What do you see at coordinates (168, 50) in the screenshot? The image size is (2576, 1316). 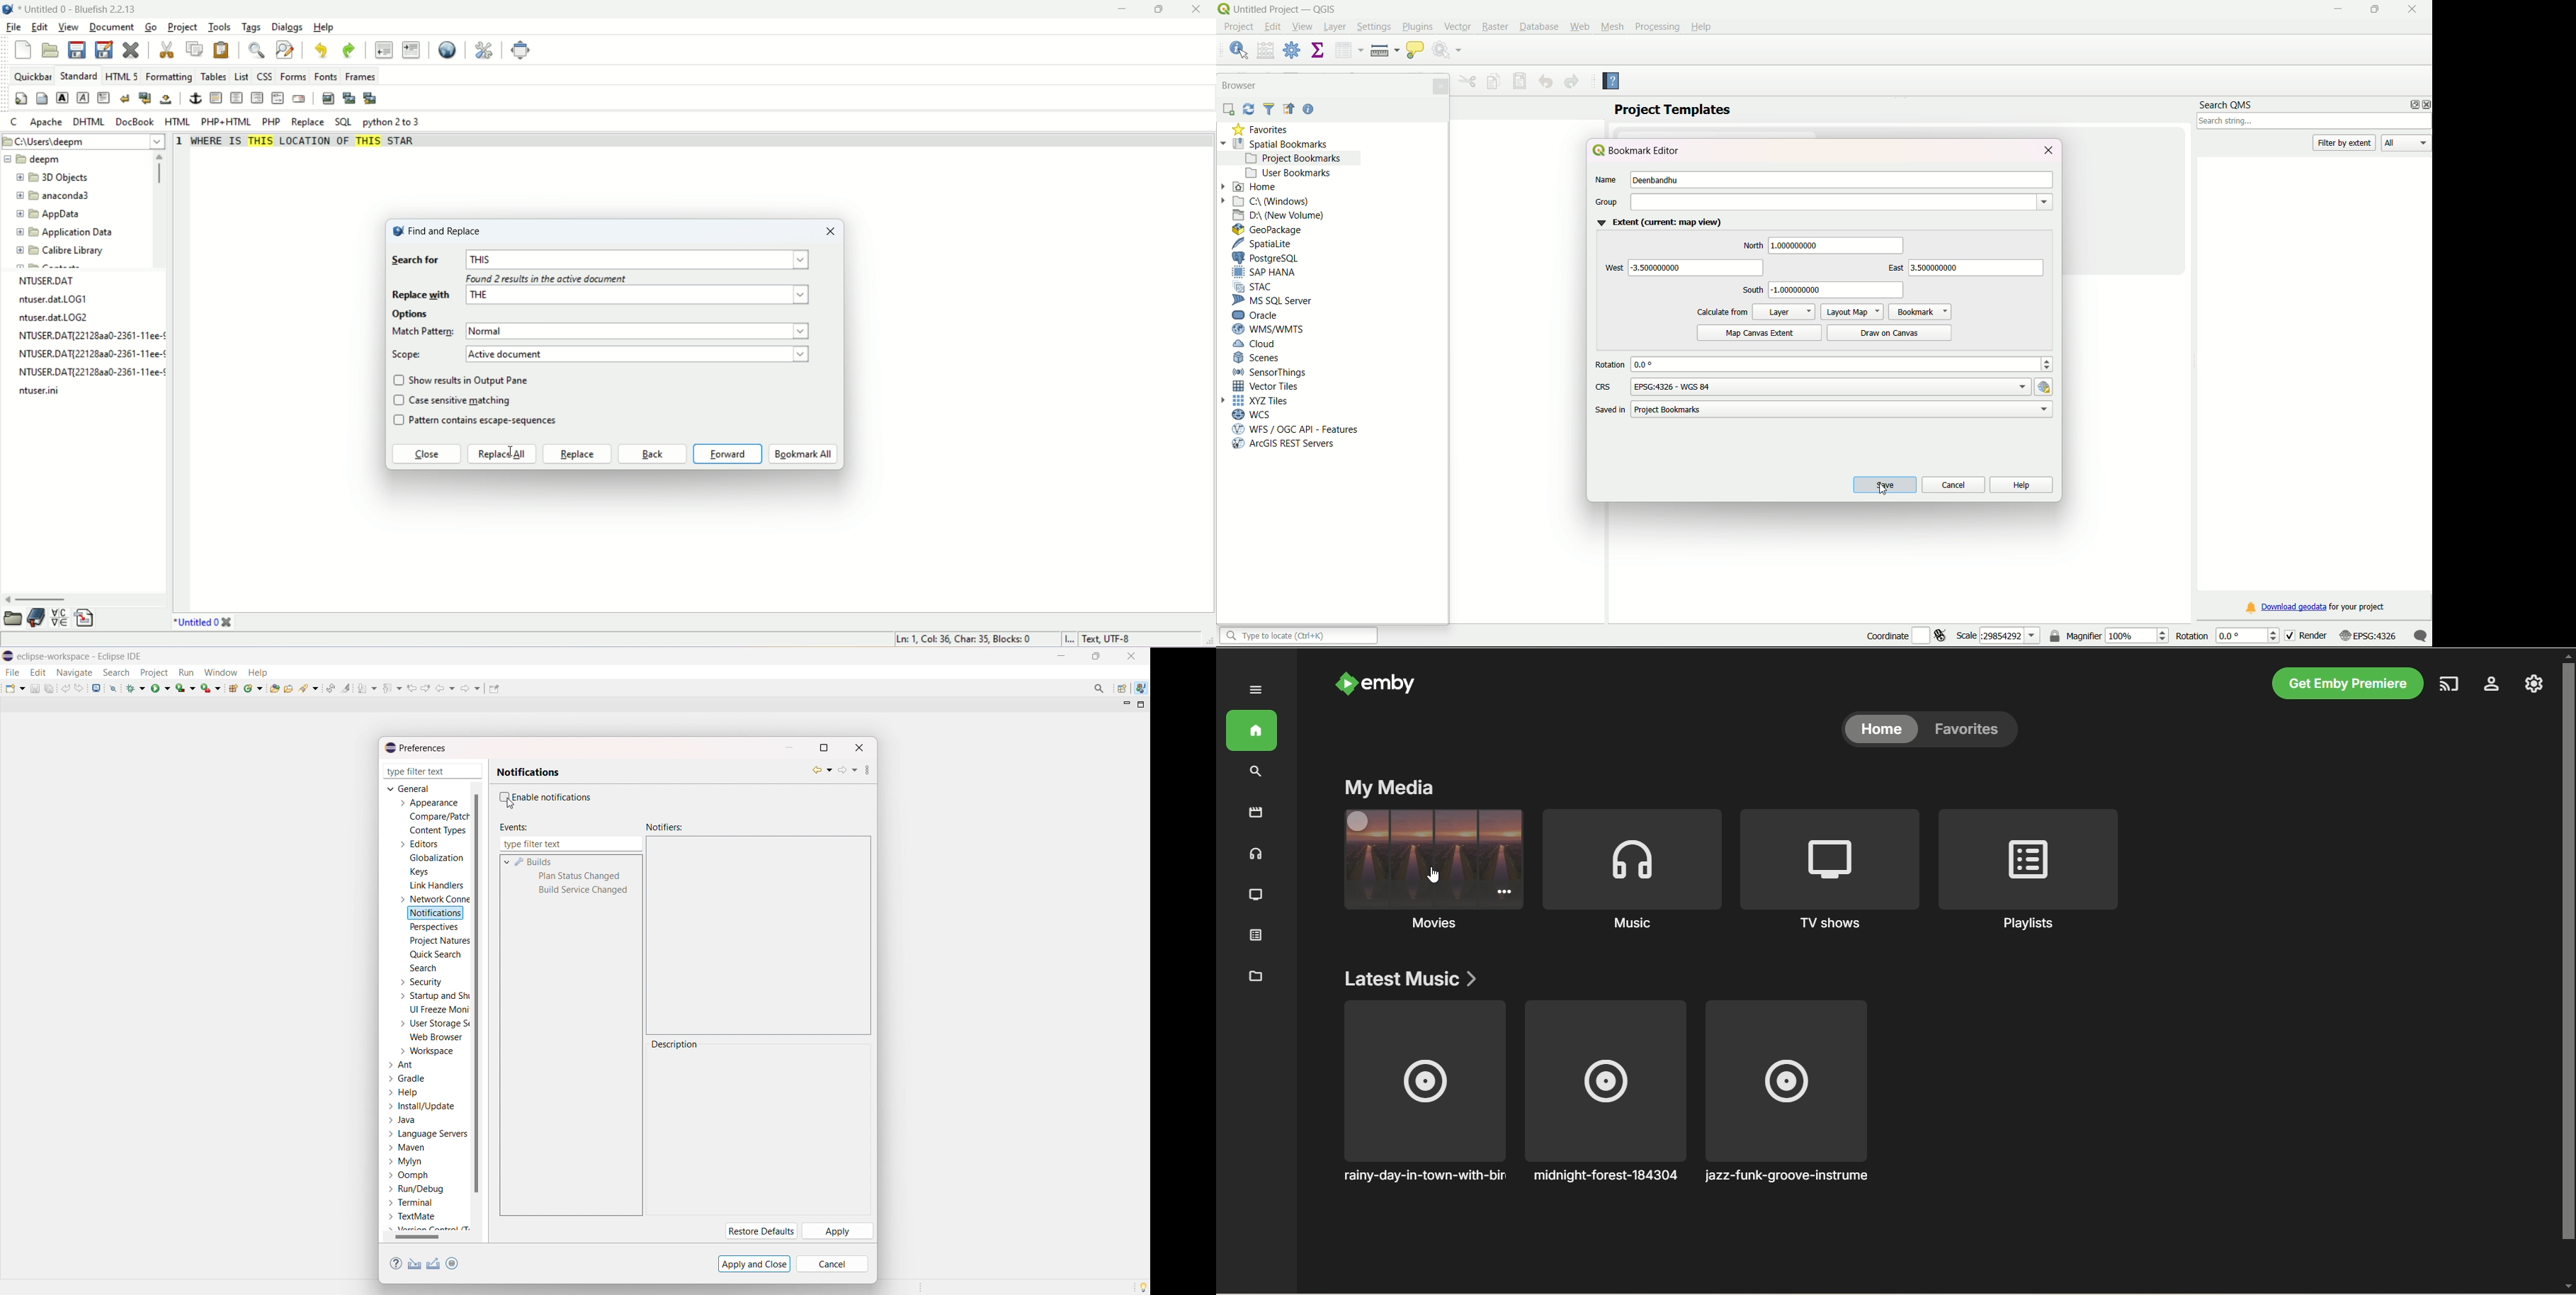 I see `cut` at bounding box center [168, 50].